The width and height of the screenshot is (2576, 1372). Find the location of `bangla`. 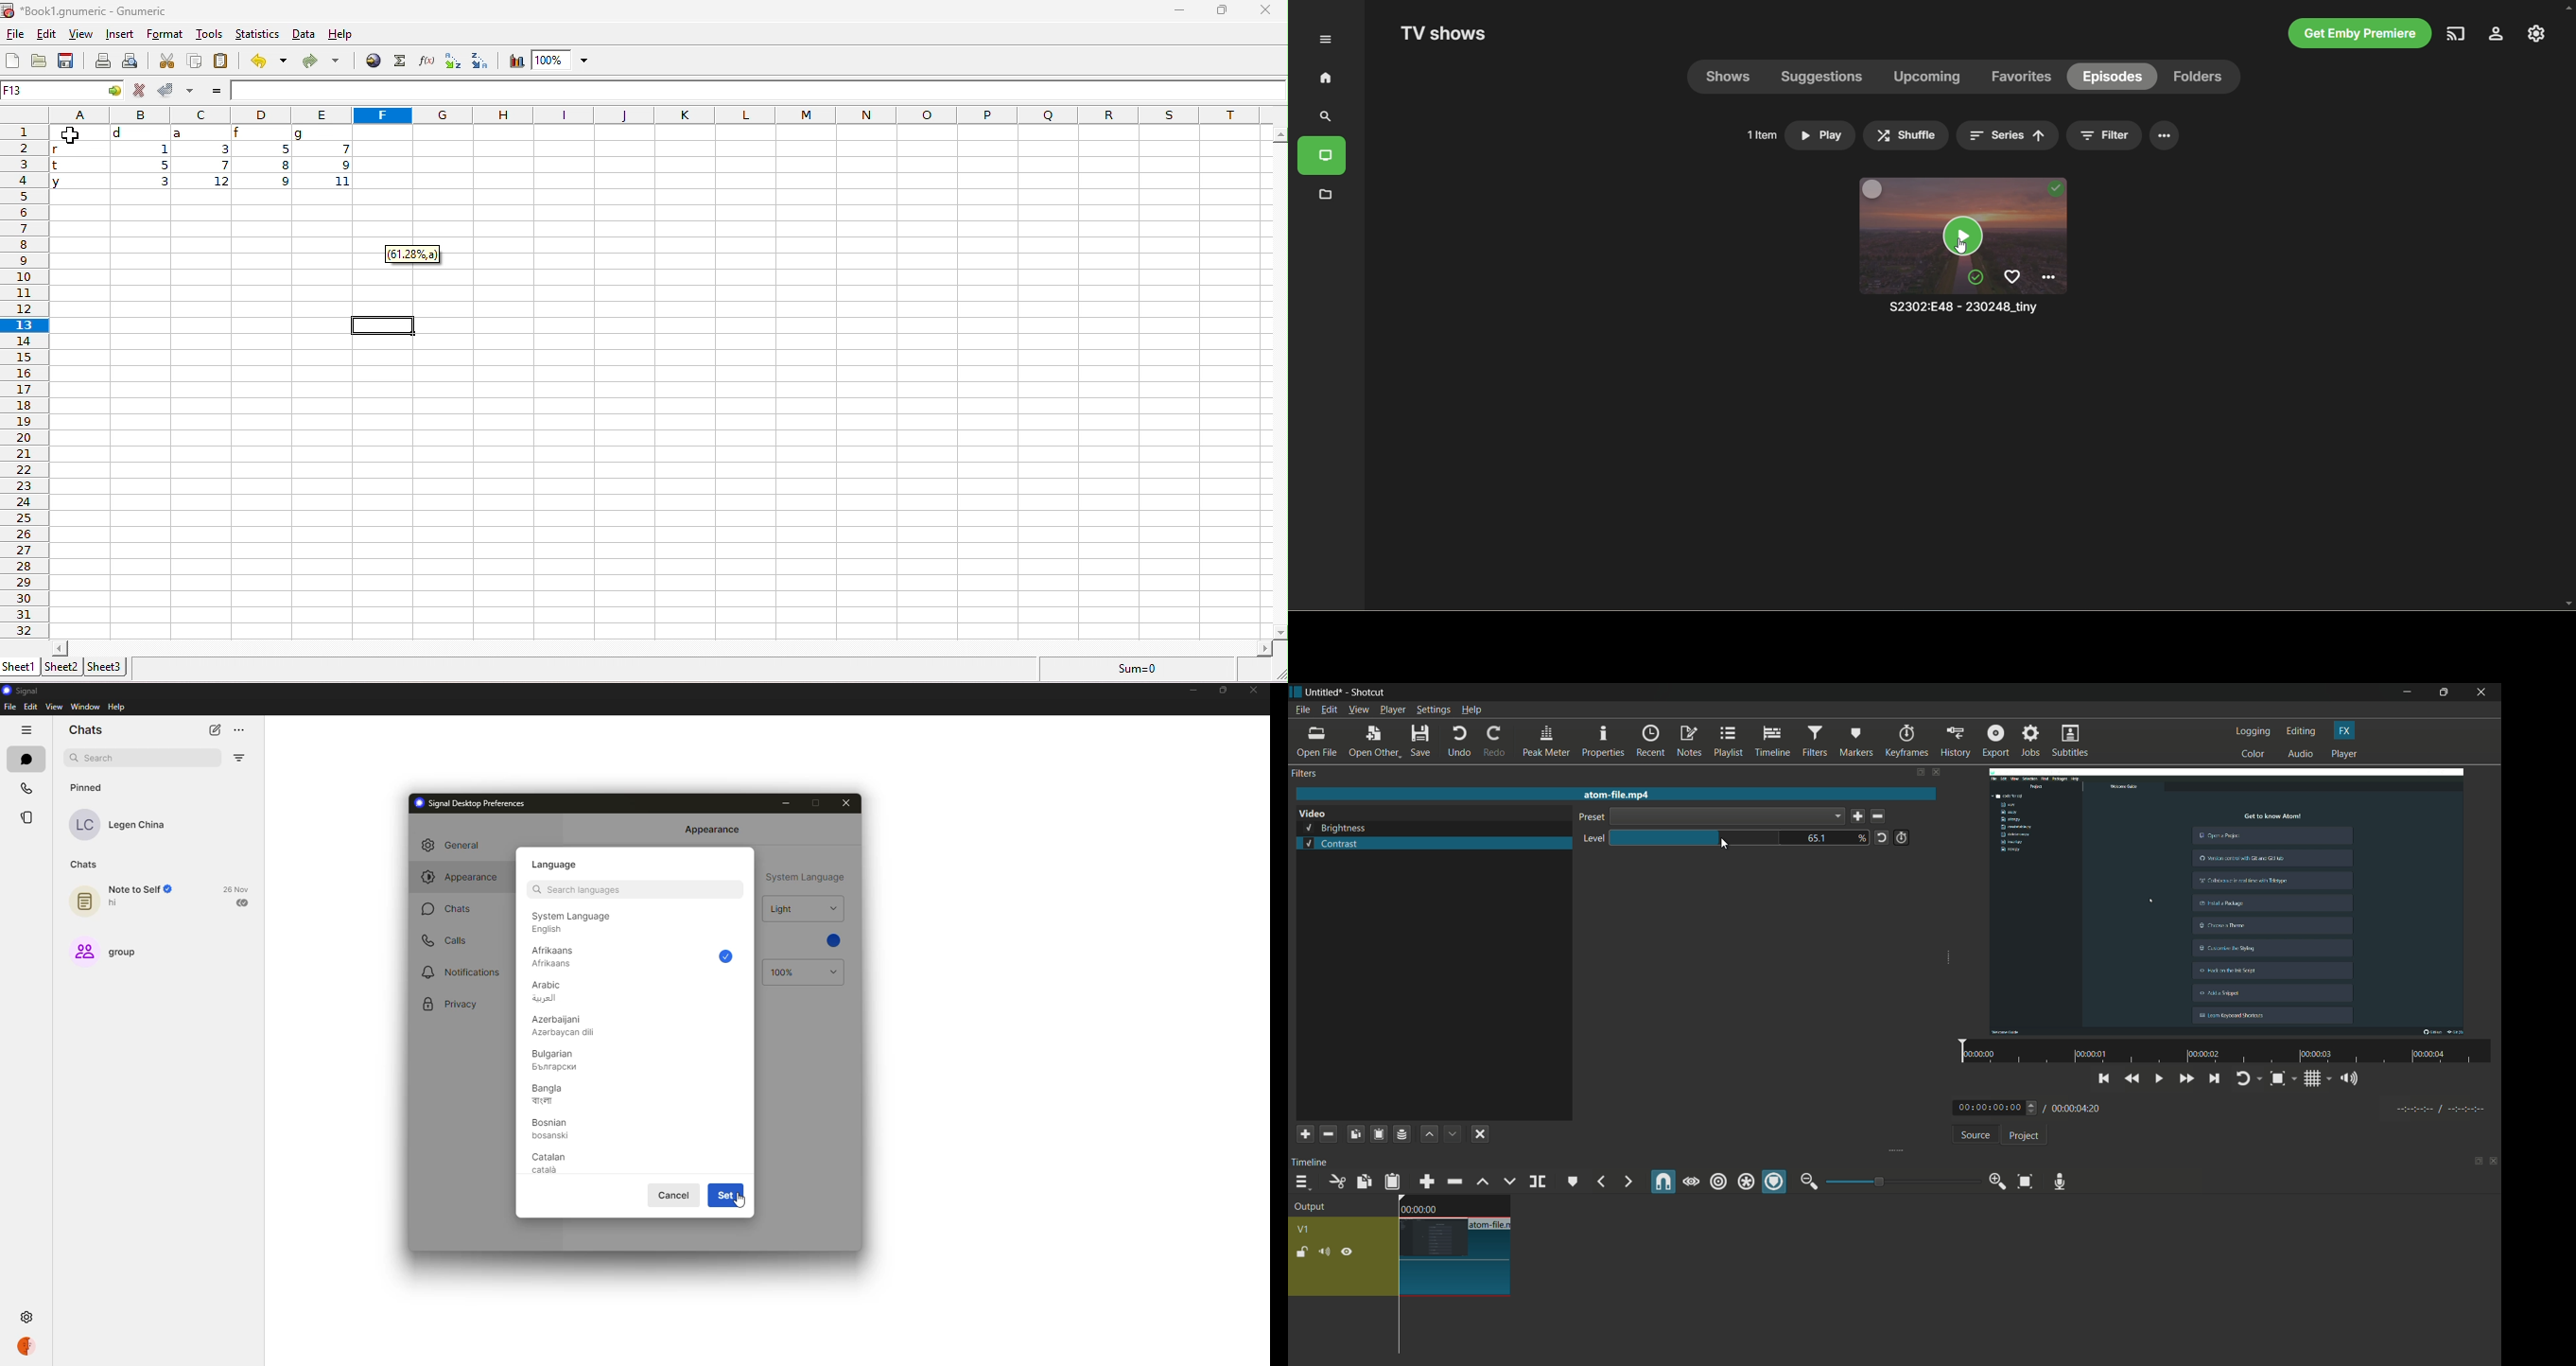

bangla is located at coordinates (552, 1093).